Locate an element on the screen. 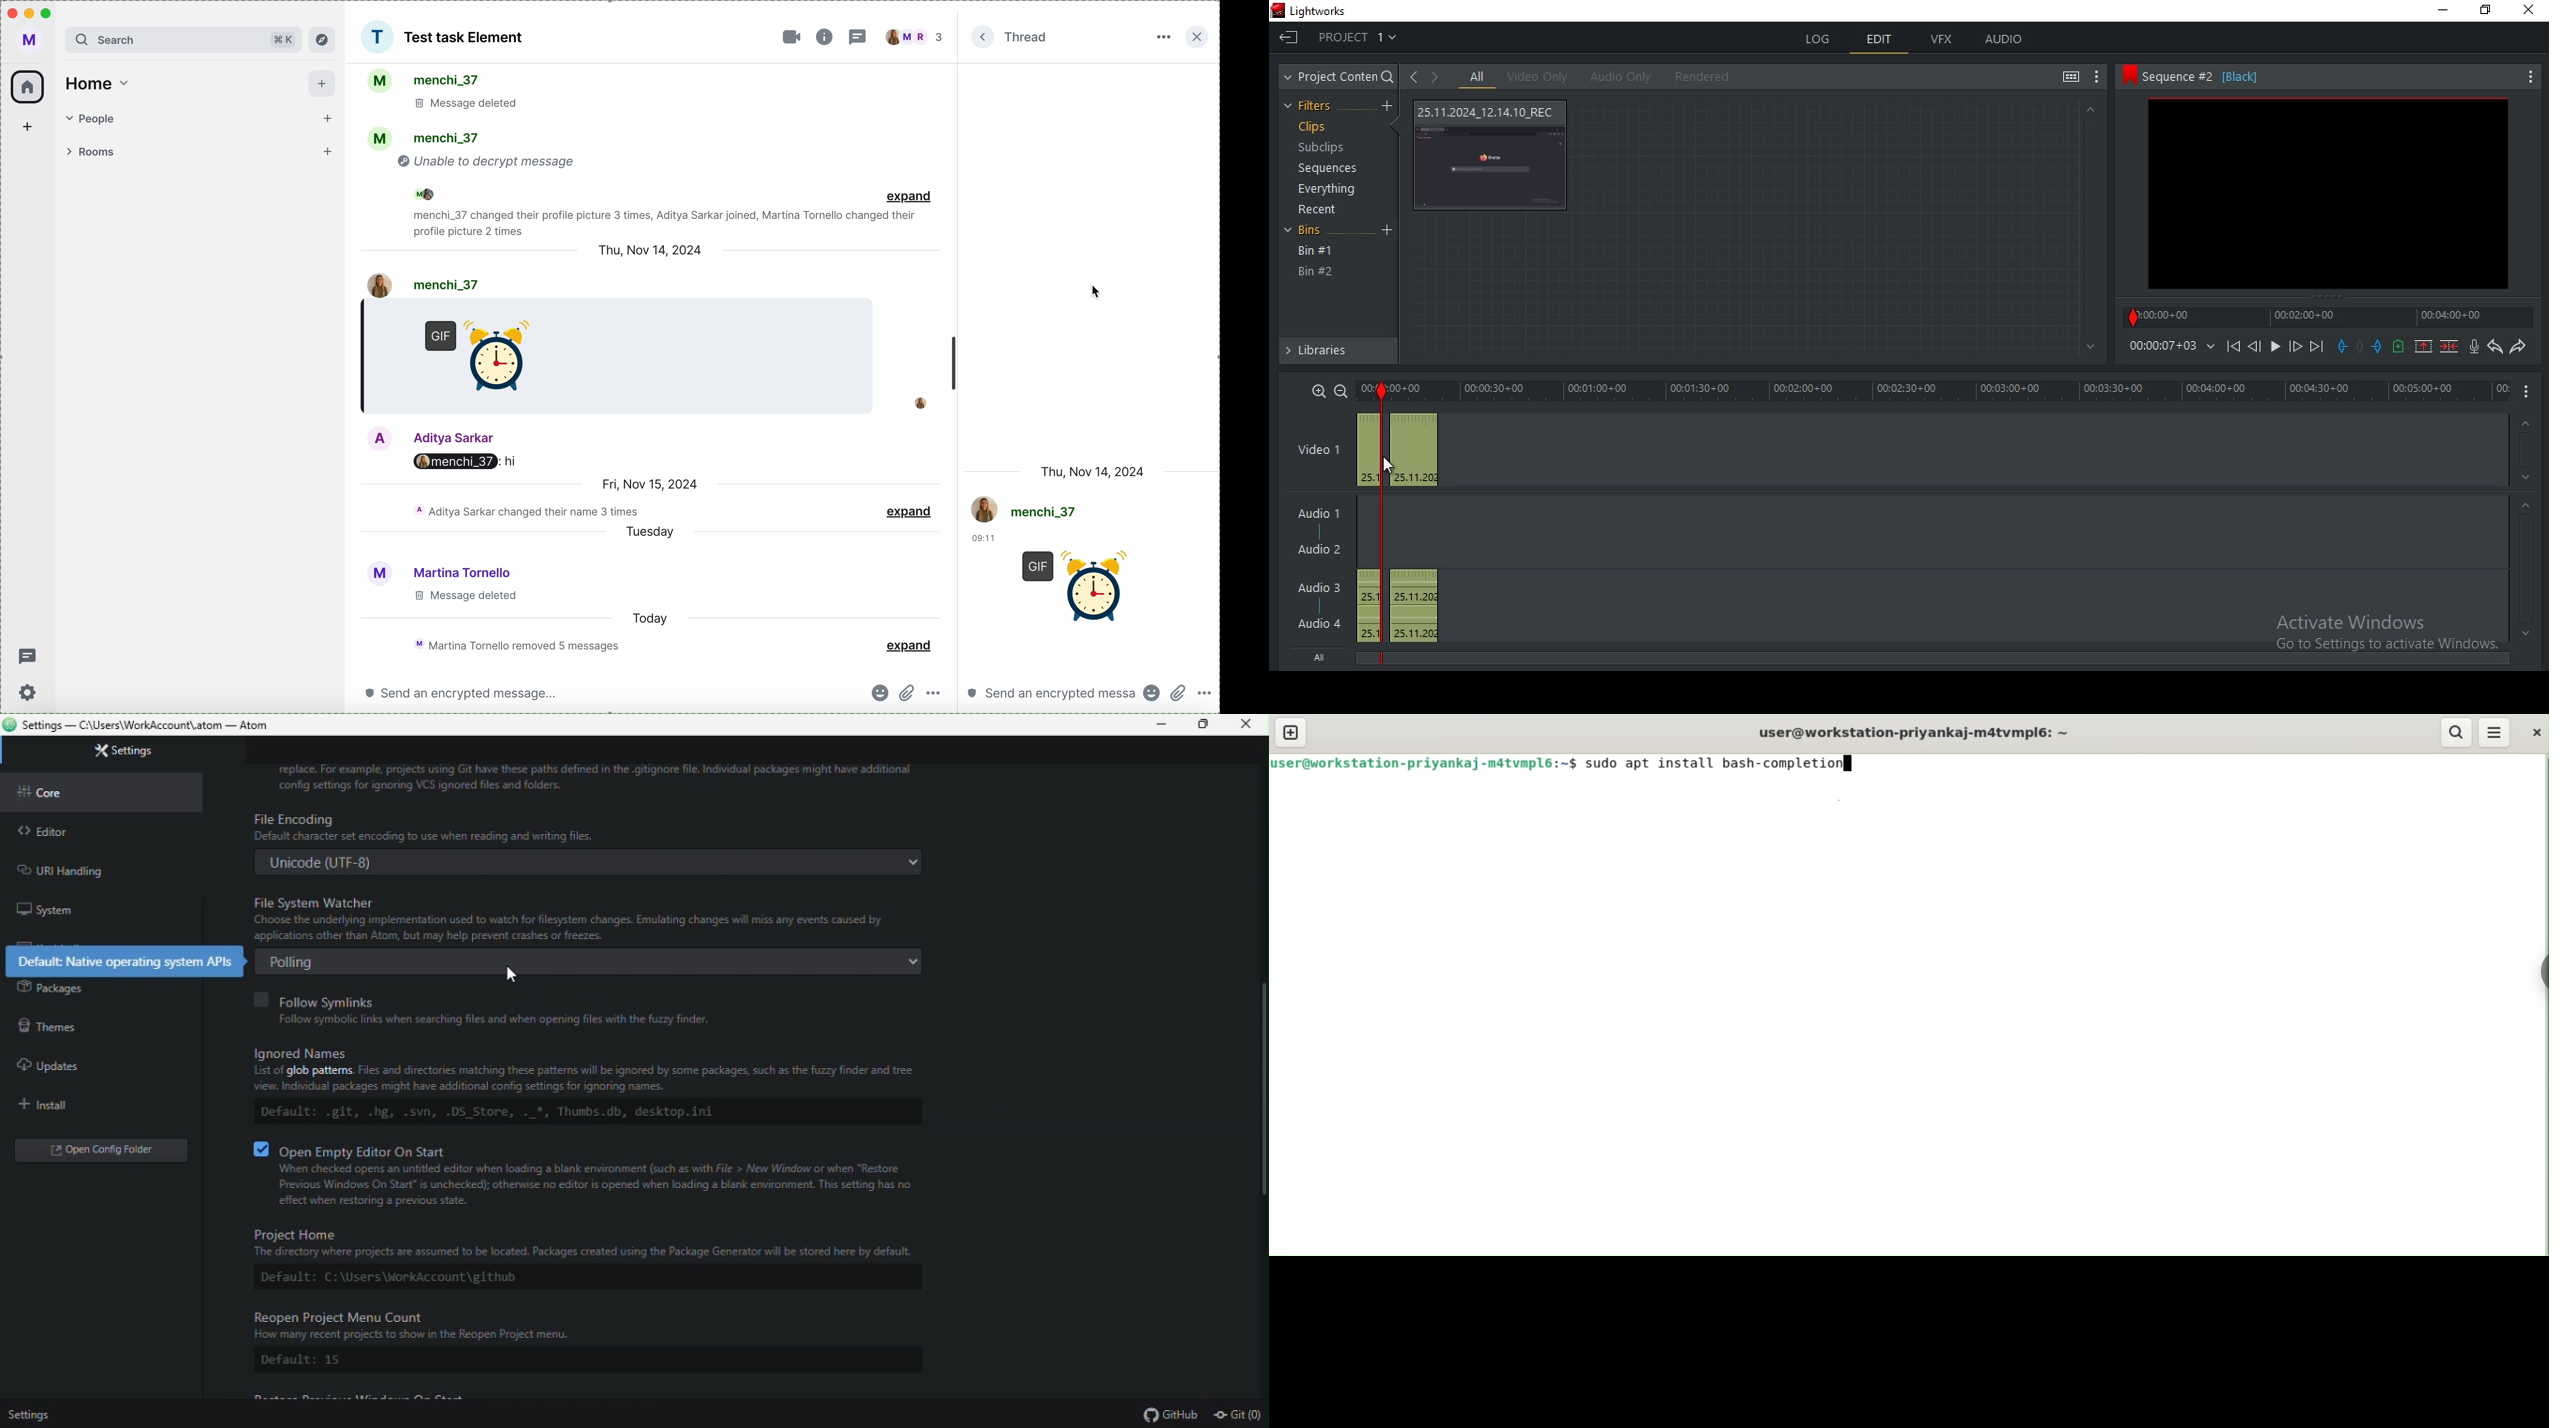  project content is located at coordinates (1340, 77).